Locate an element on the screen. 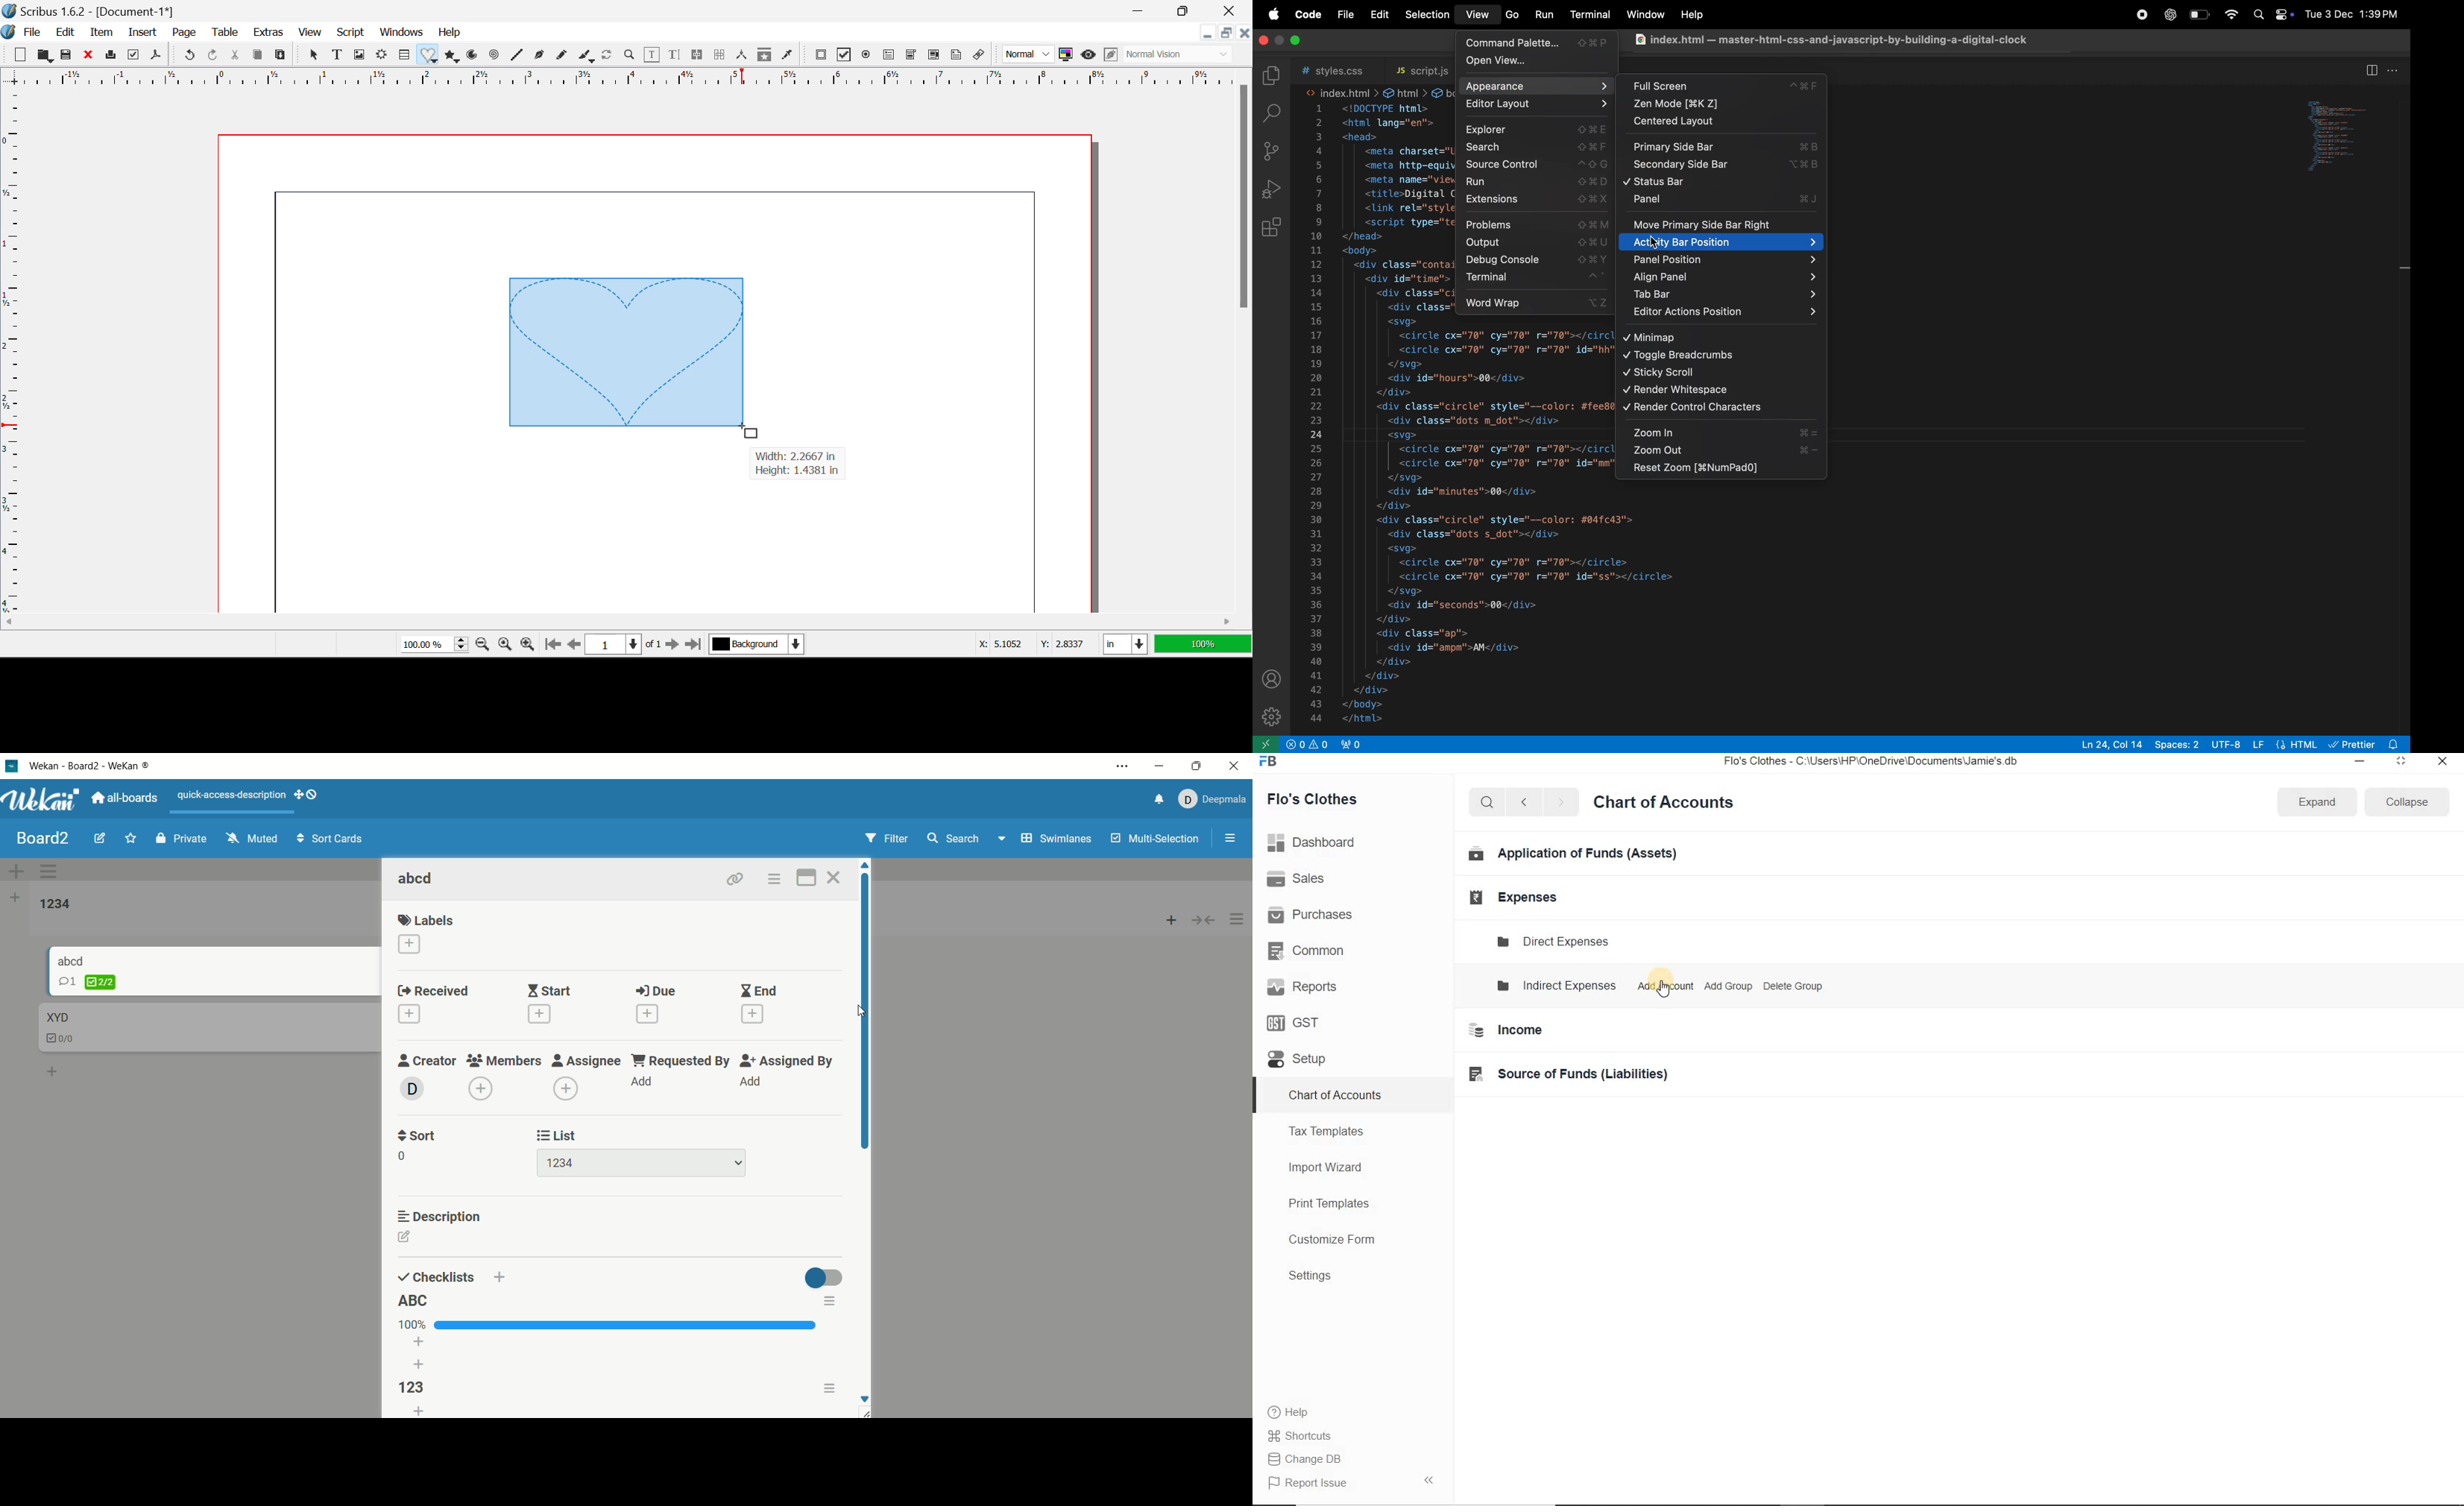 The height and width of the screenshot is (1512, 2464). add is located at coordinates (566, 1088).